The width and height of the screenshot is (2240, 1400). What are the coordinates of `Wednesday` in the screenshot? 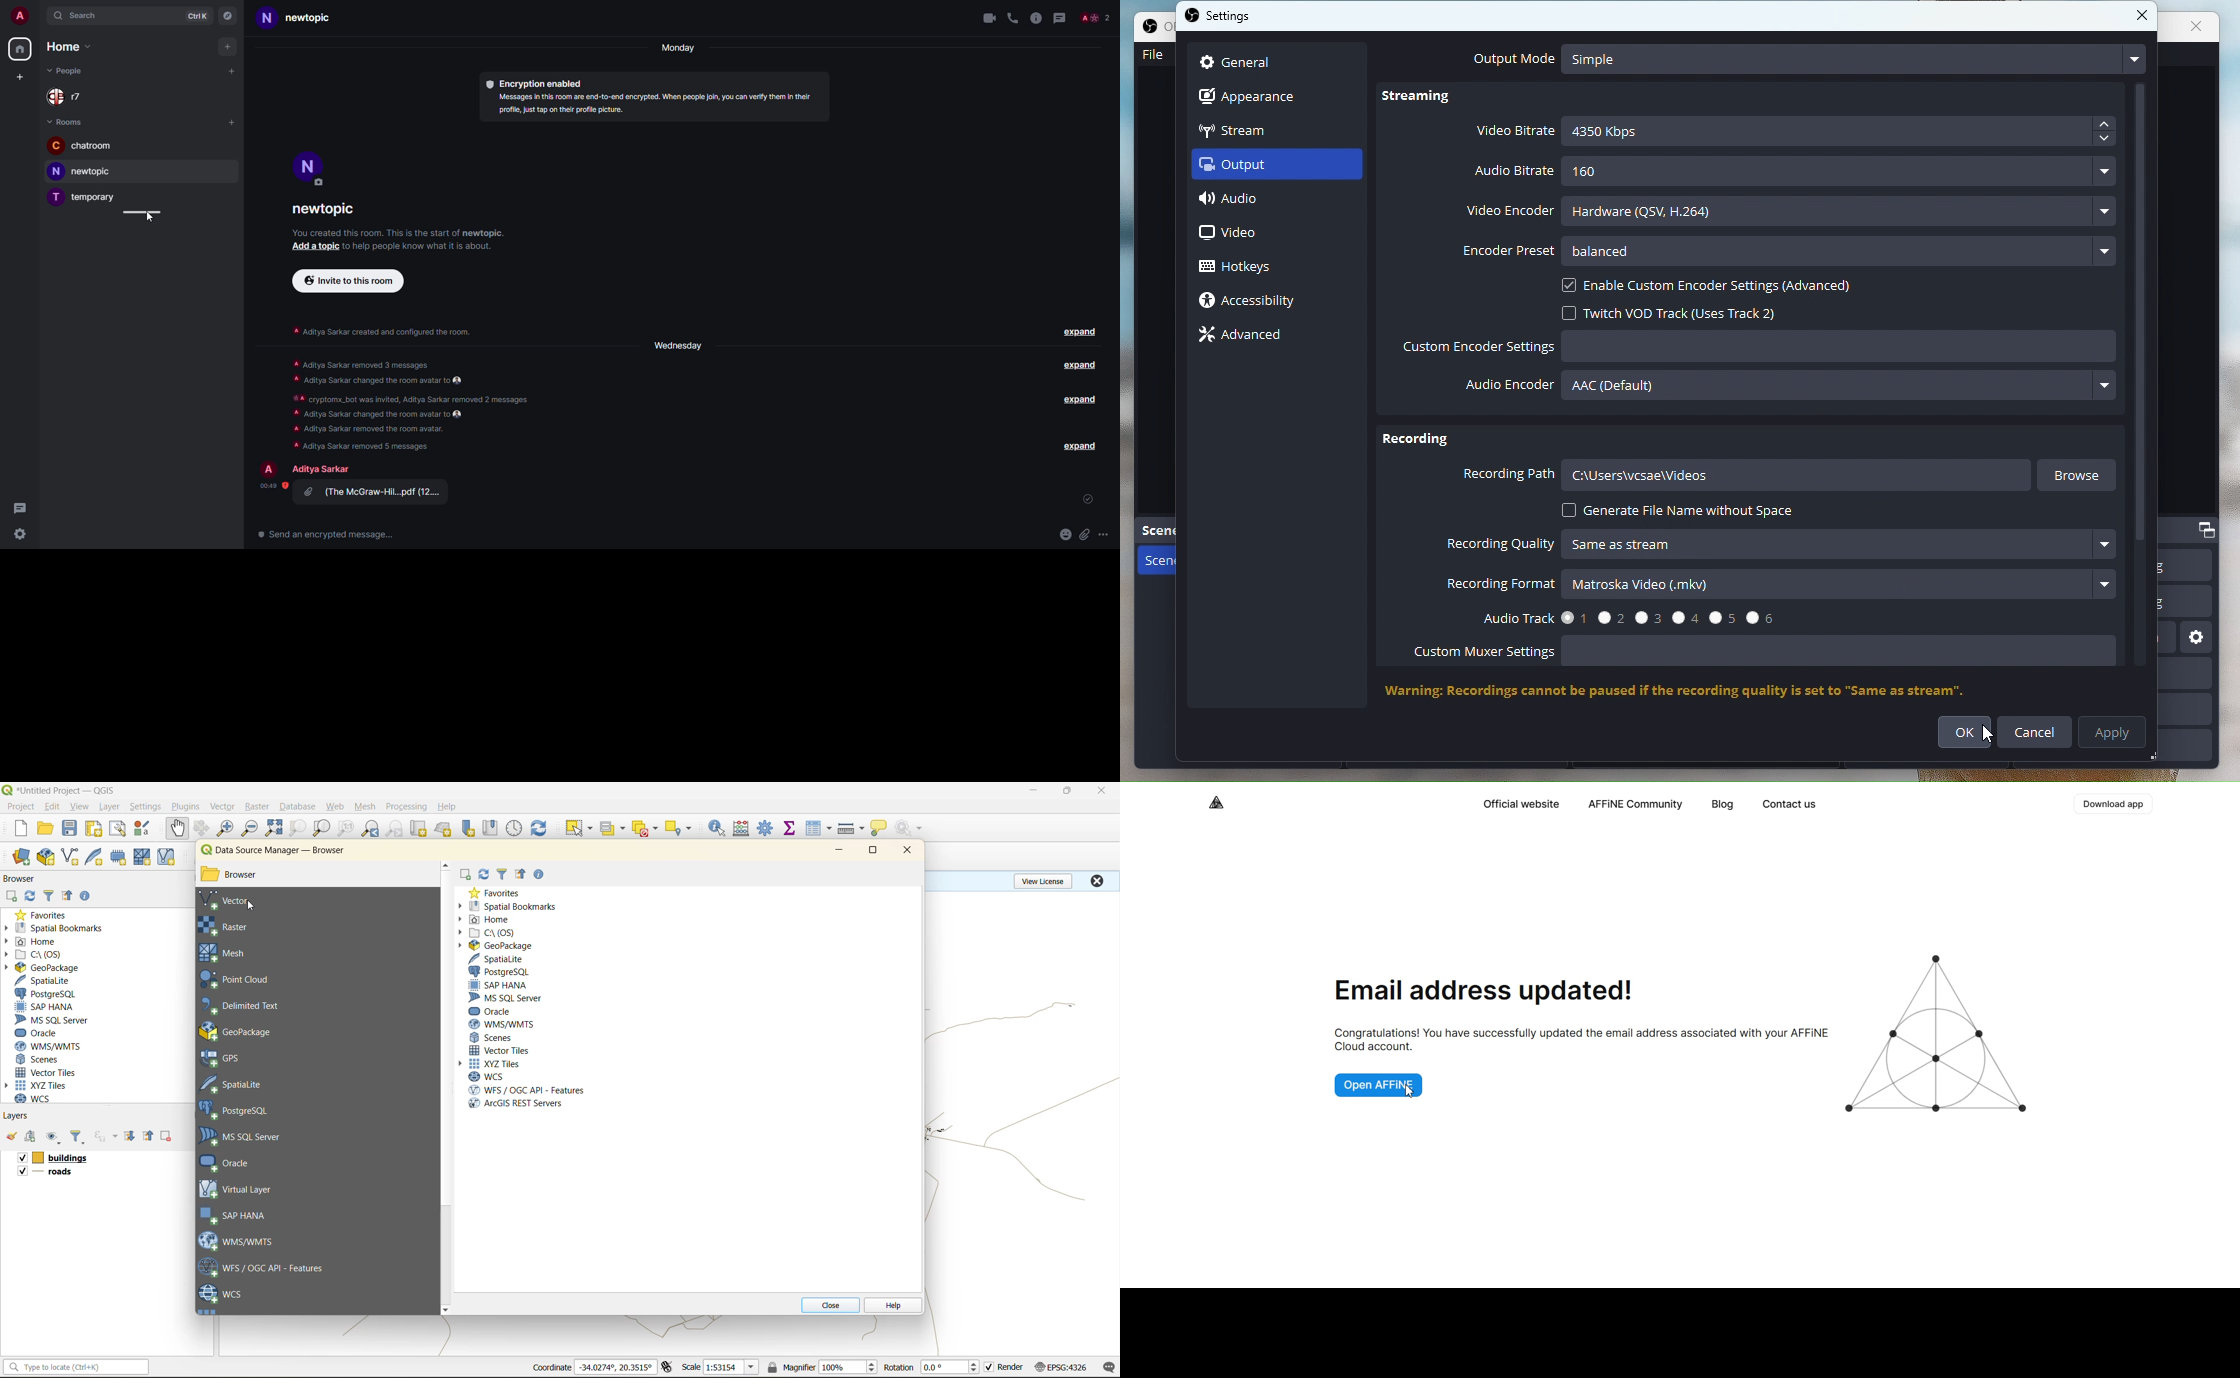 It's located at (679, 344).